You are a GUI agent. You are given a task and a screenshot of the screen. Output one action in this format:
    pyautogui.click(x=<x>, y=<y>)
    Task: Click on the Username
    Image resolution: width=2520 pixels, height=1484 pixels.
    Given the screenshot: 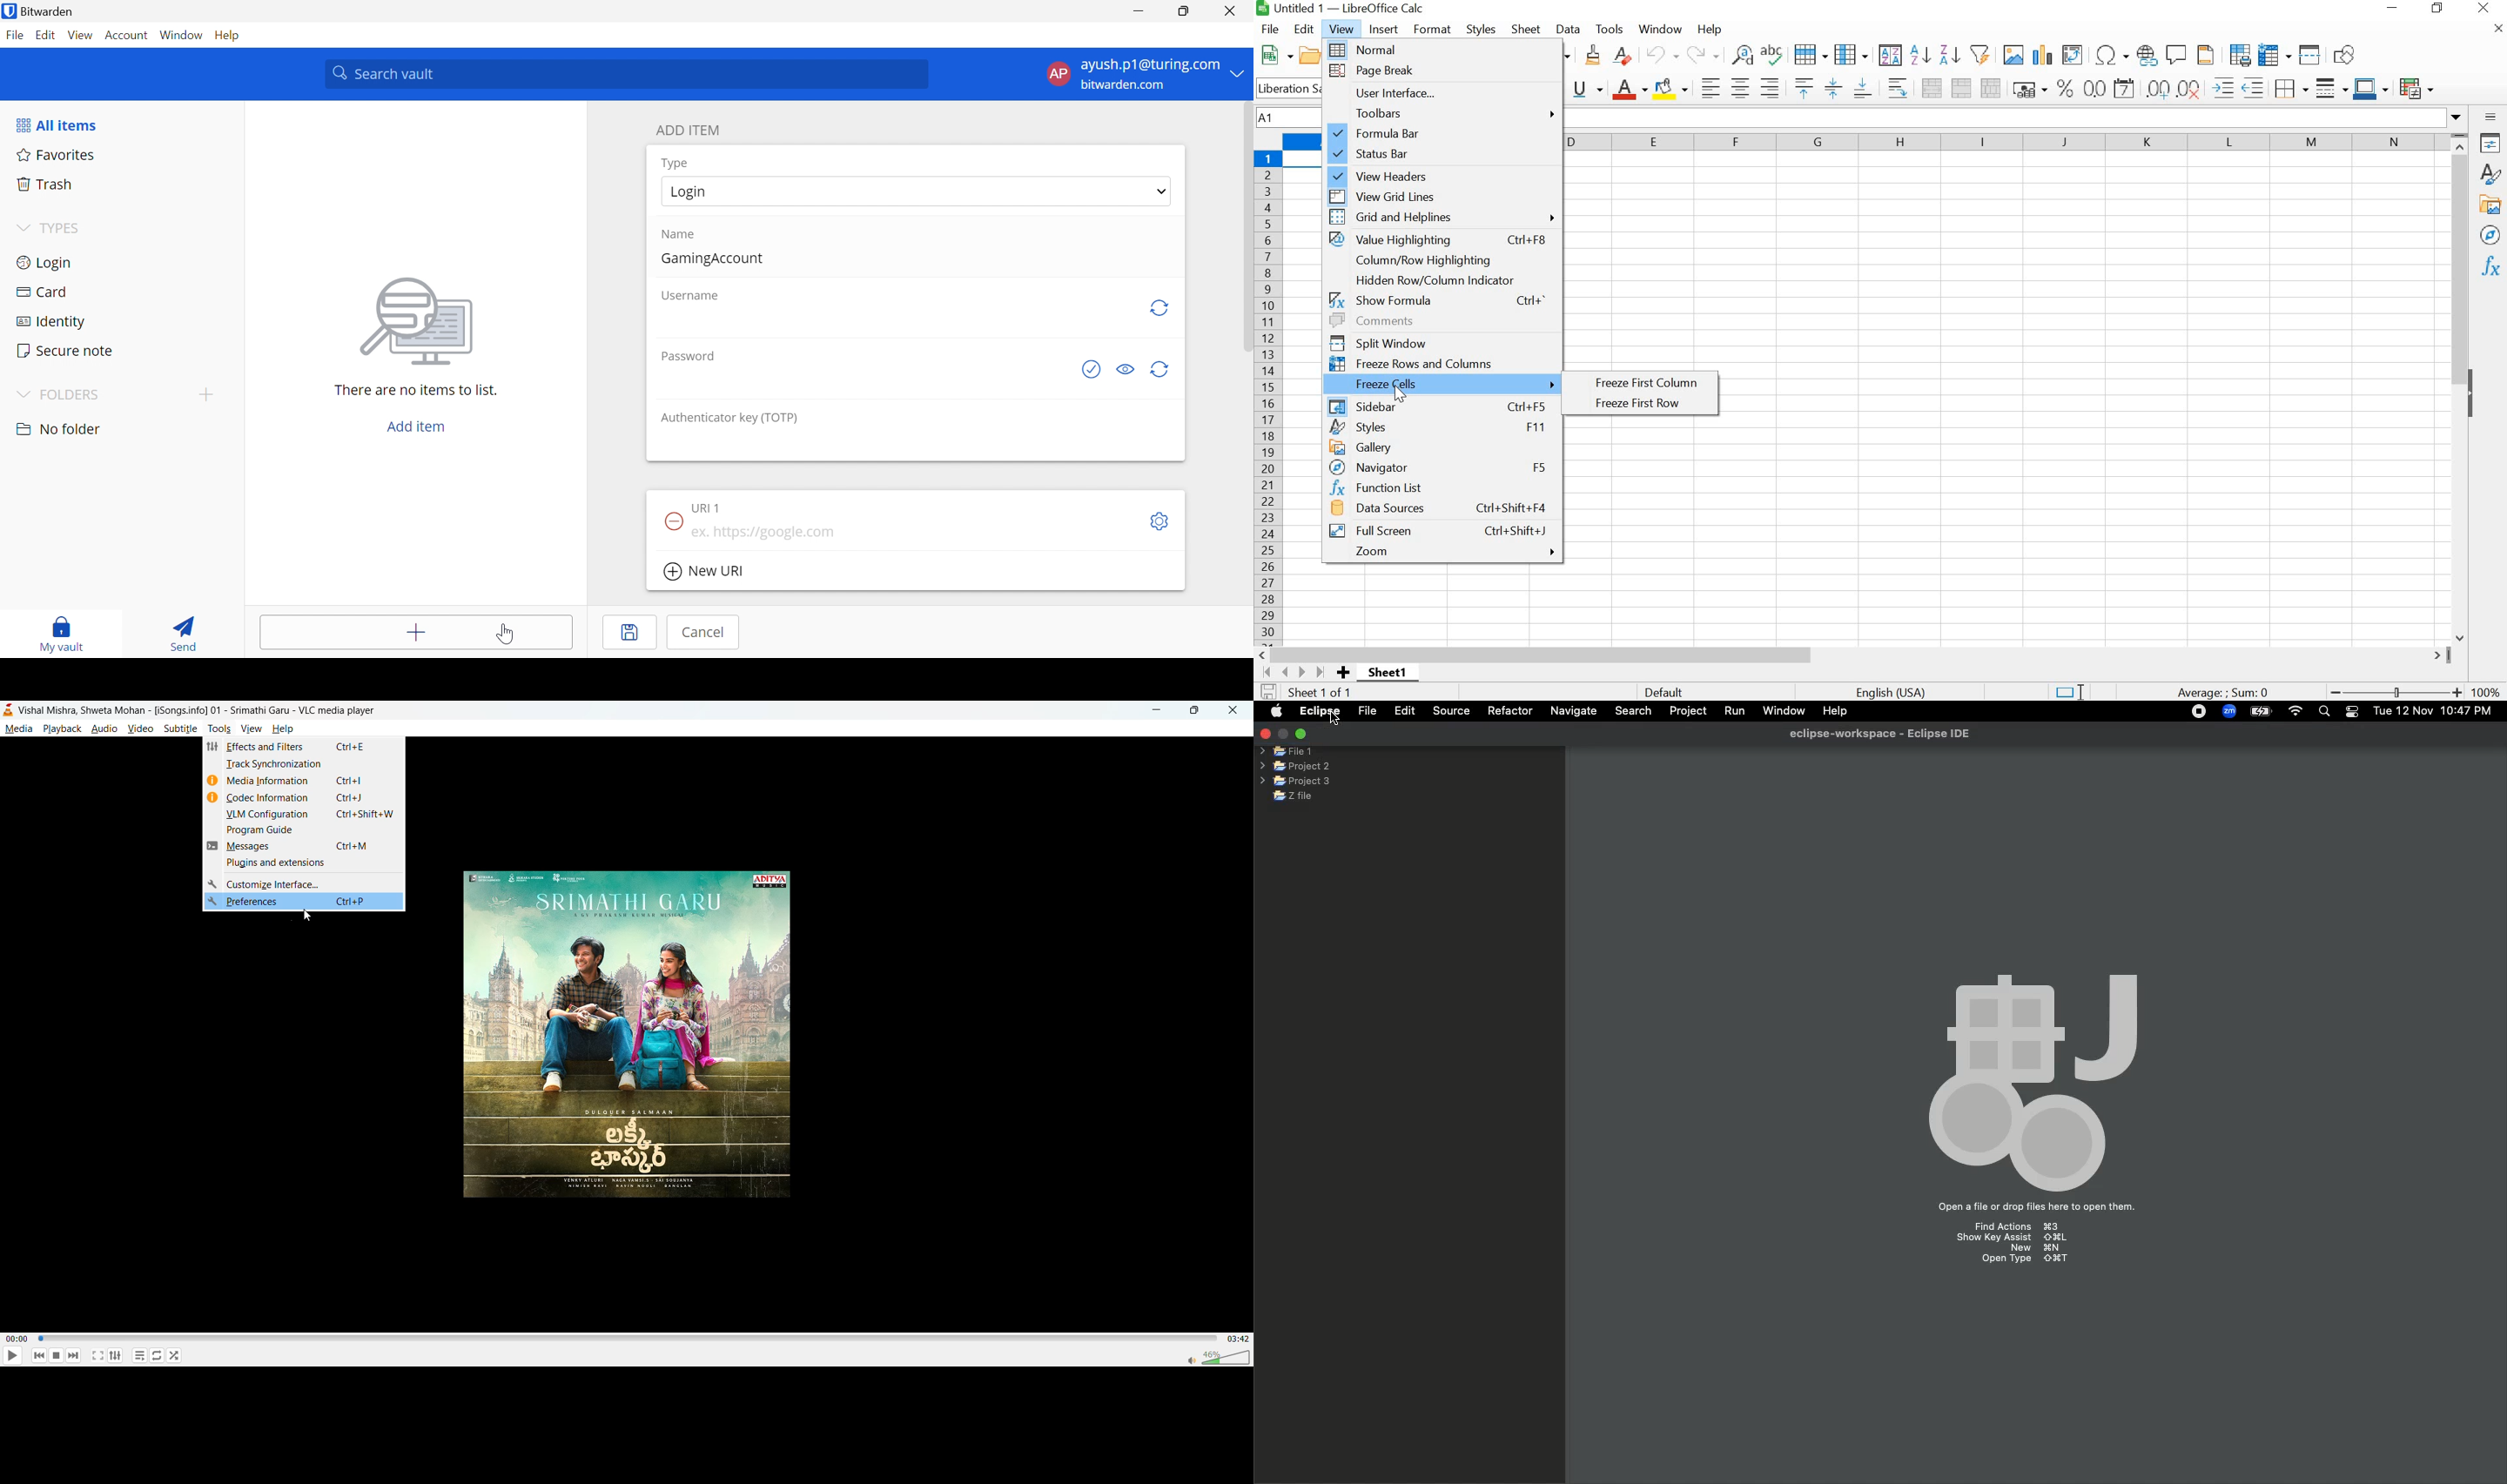 What is the action you would take?
    pyautogui.click(x=692, y=296)
    